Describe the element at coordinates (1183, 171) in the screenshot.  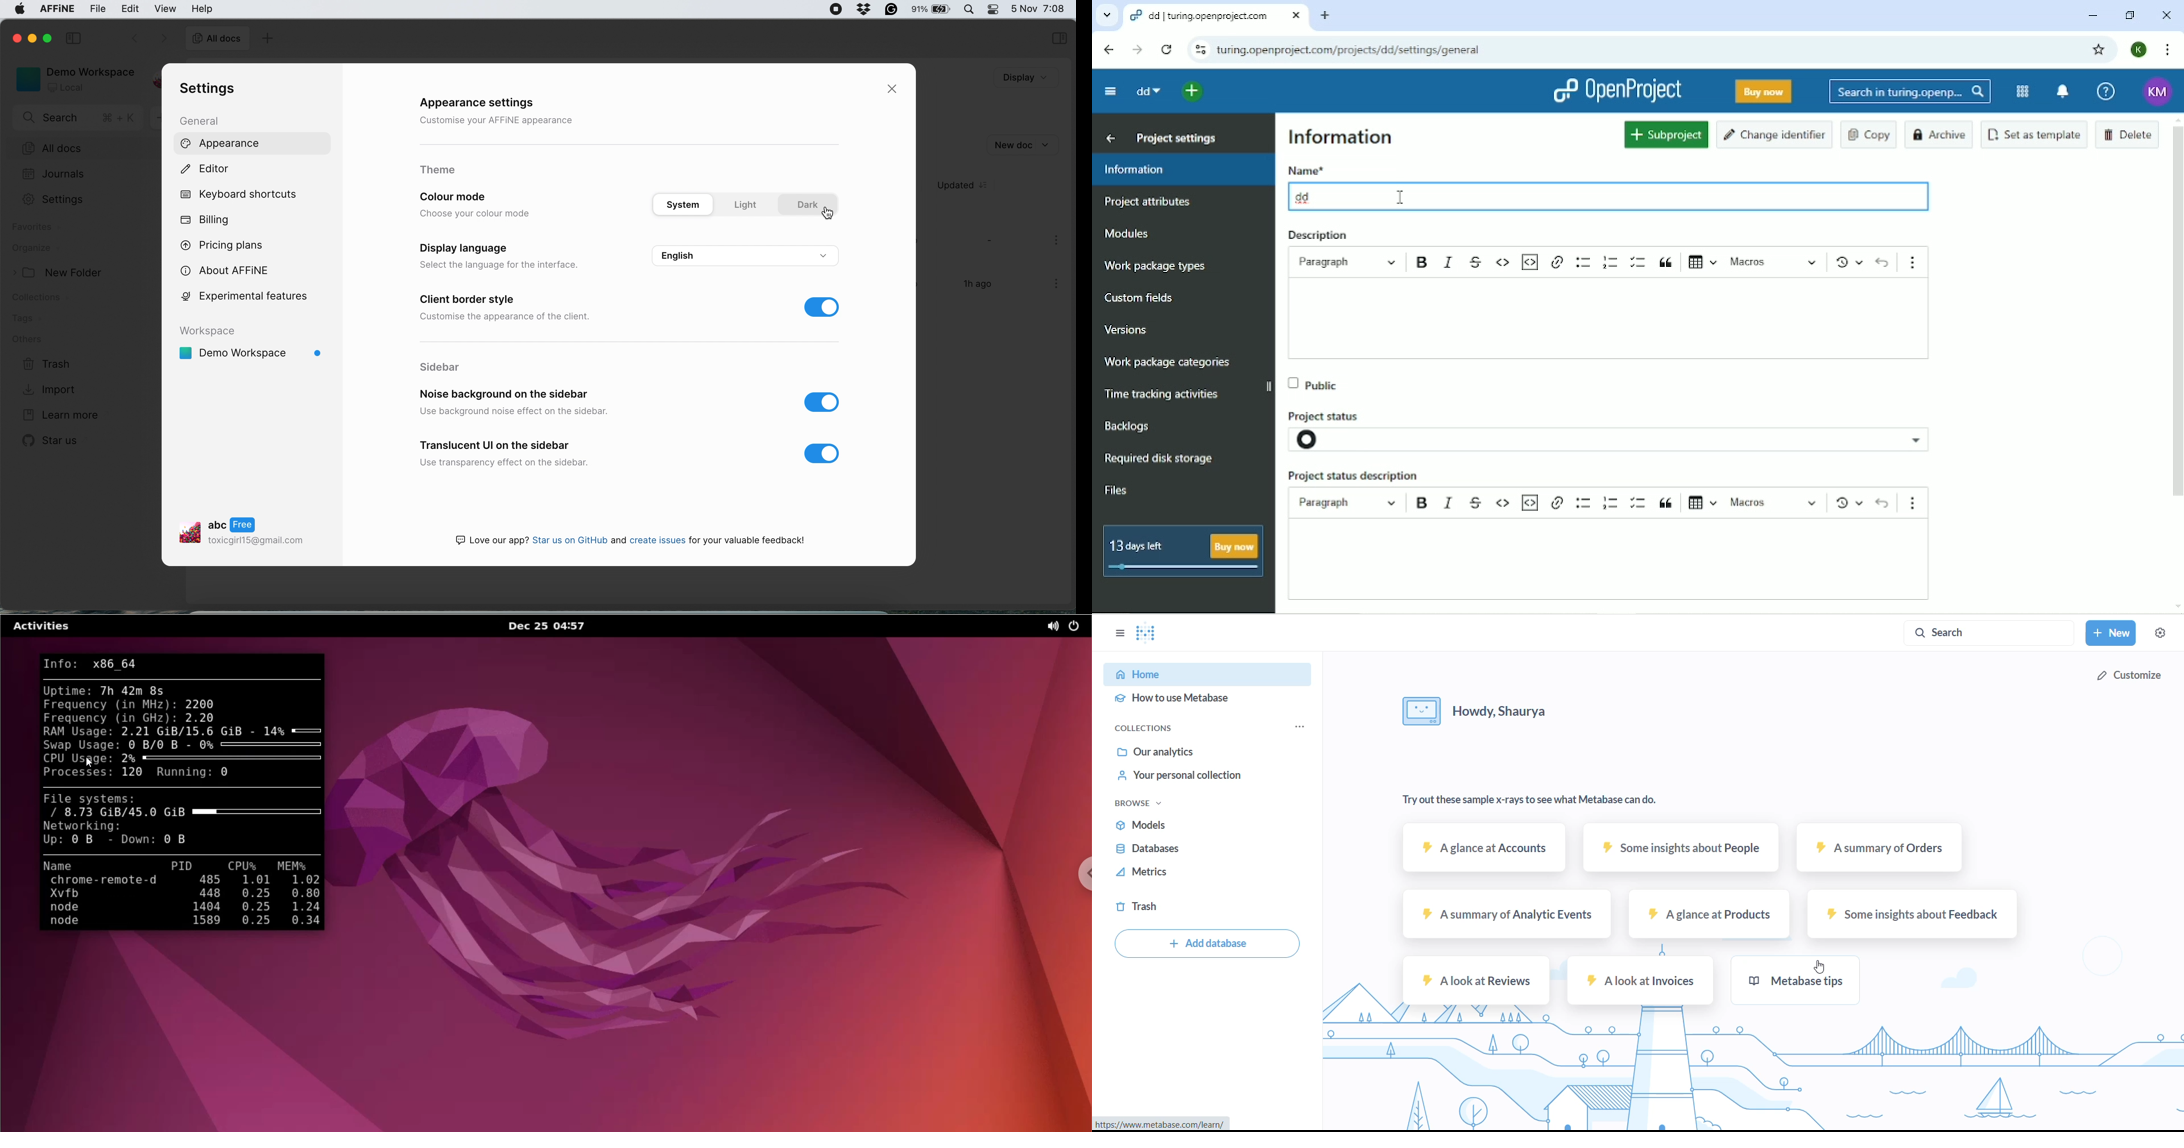
I see `Information` at that location.